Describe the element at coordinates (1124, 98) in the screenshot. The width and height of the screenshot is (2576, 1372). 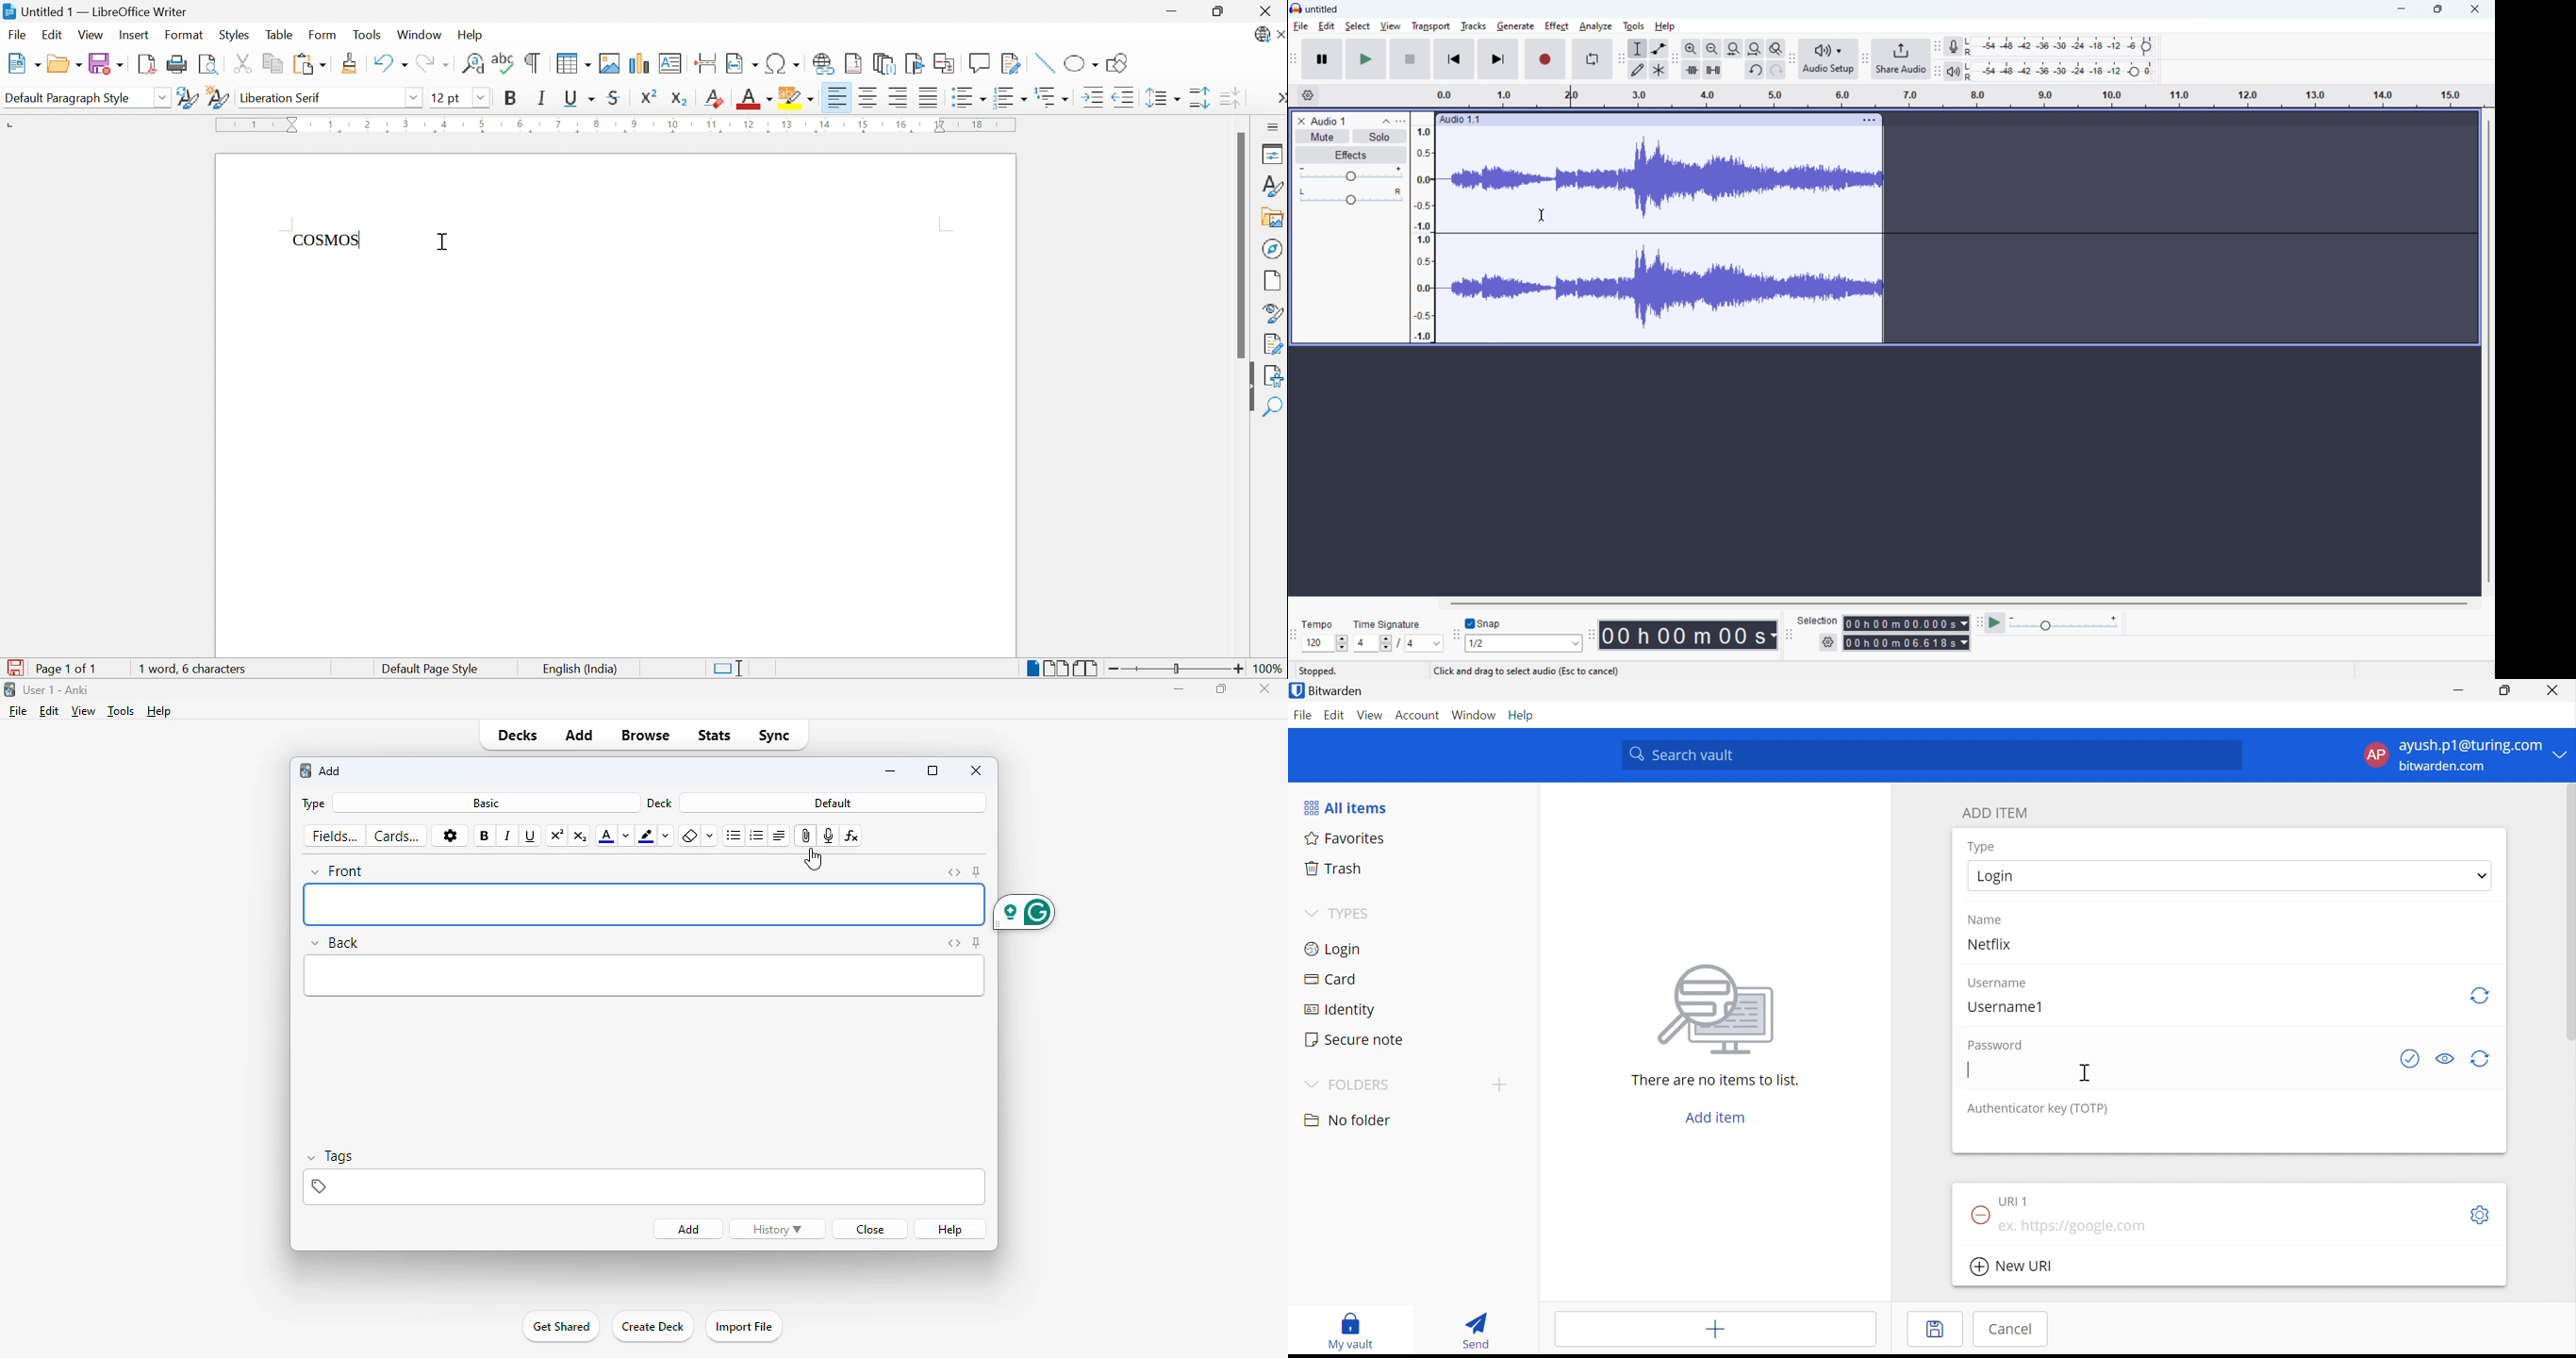
I see `Decrease Indent` at that location.